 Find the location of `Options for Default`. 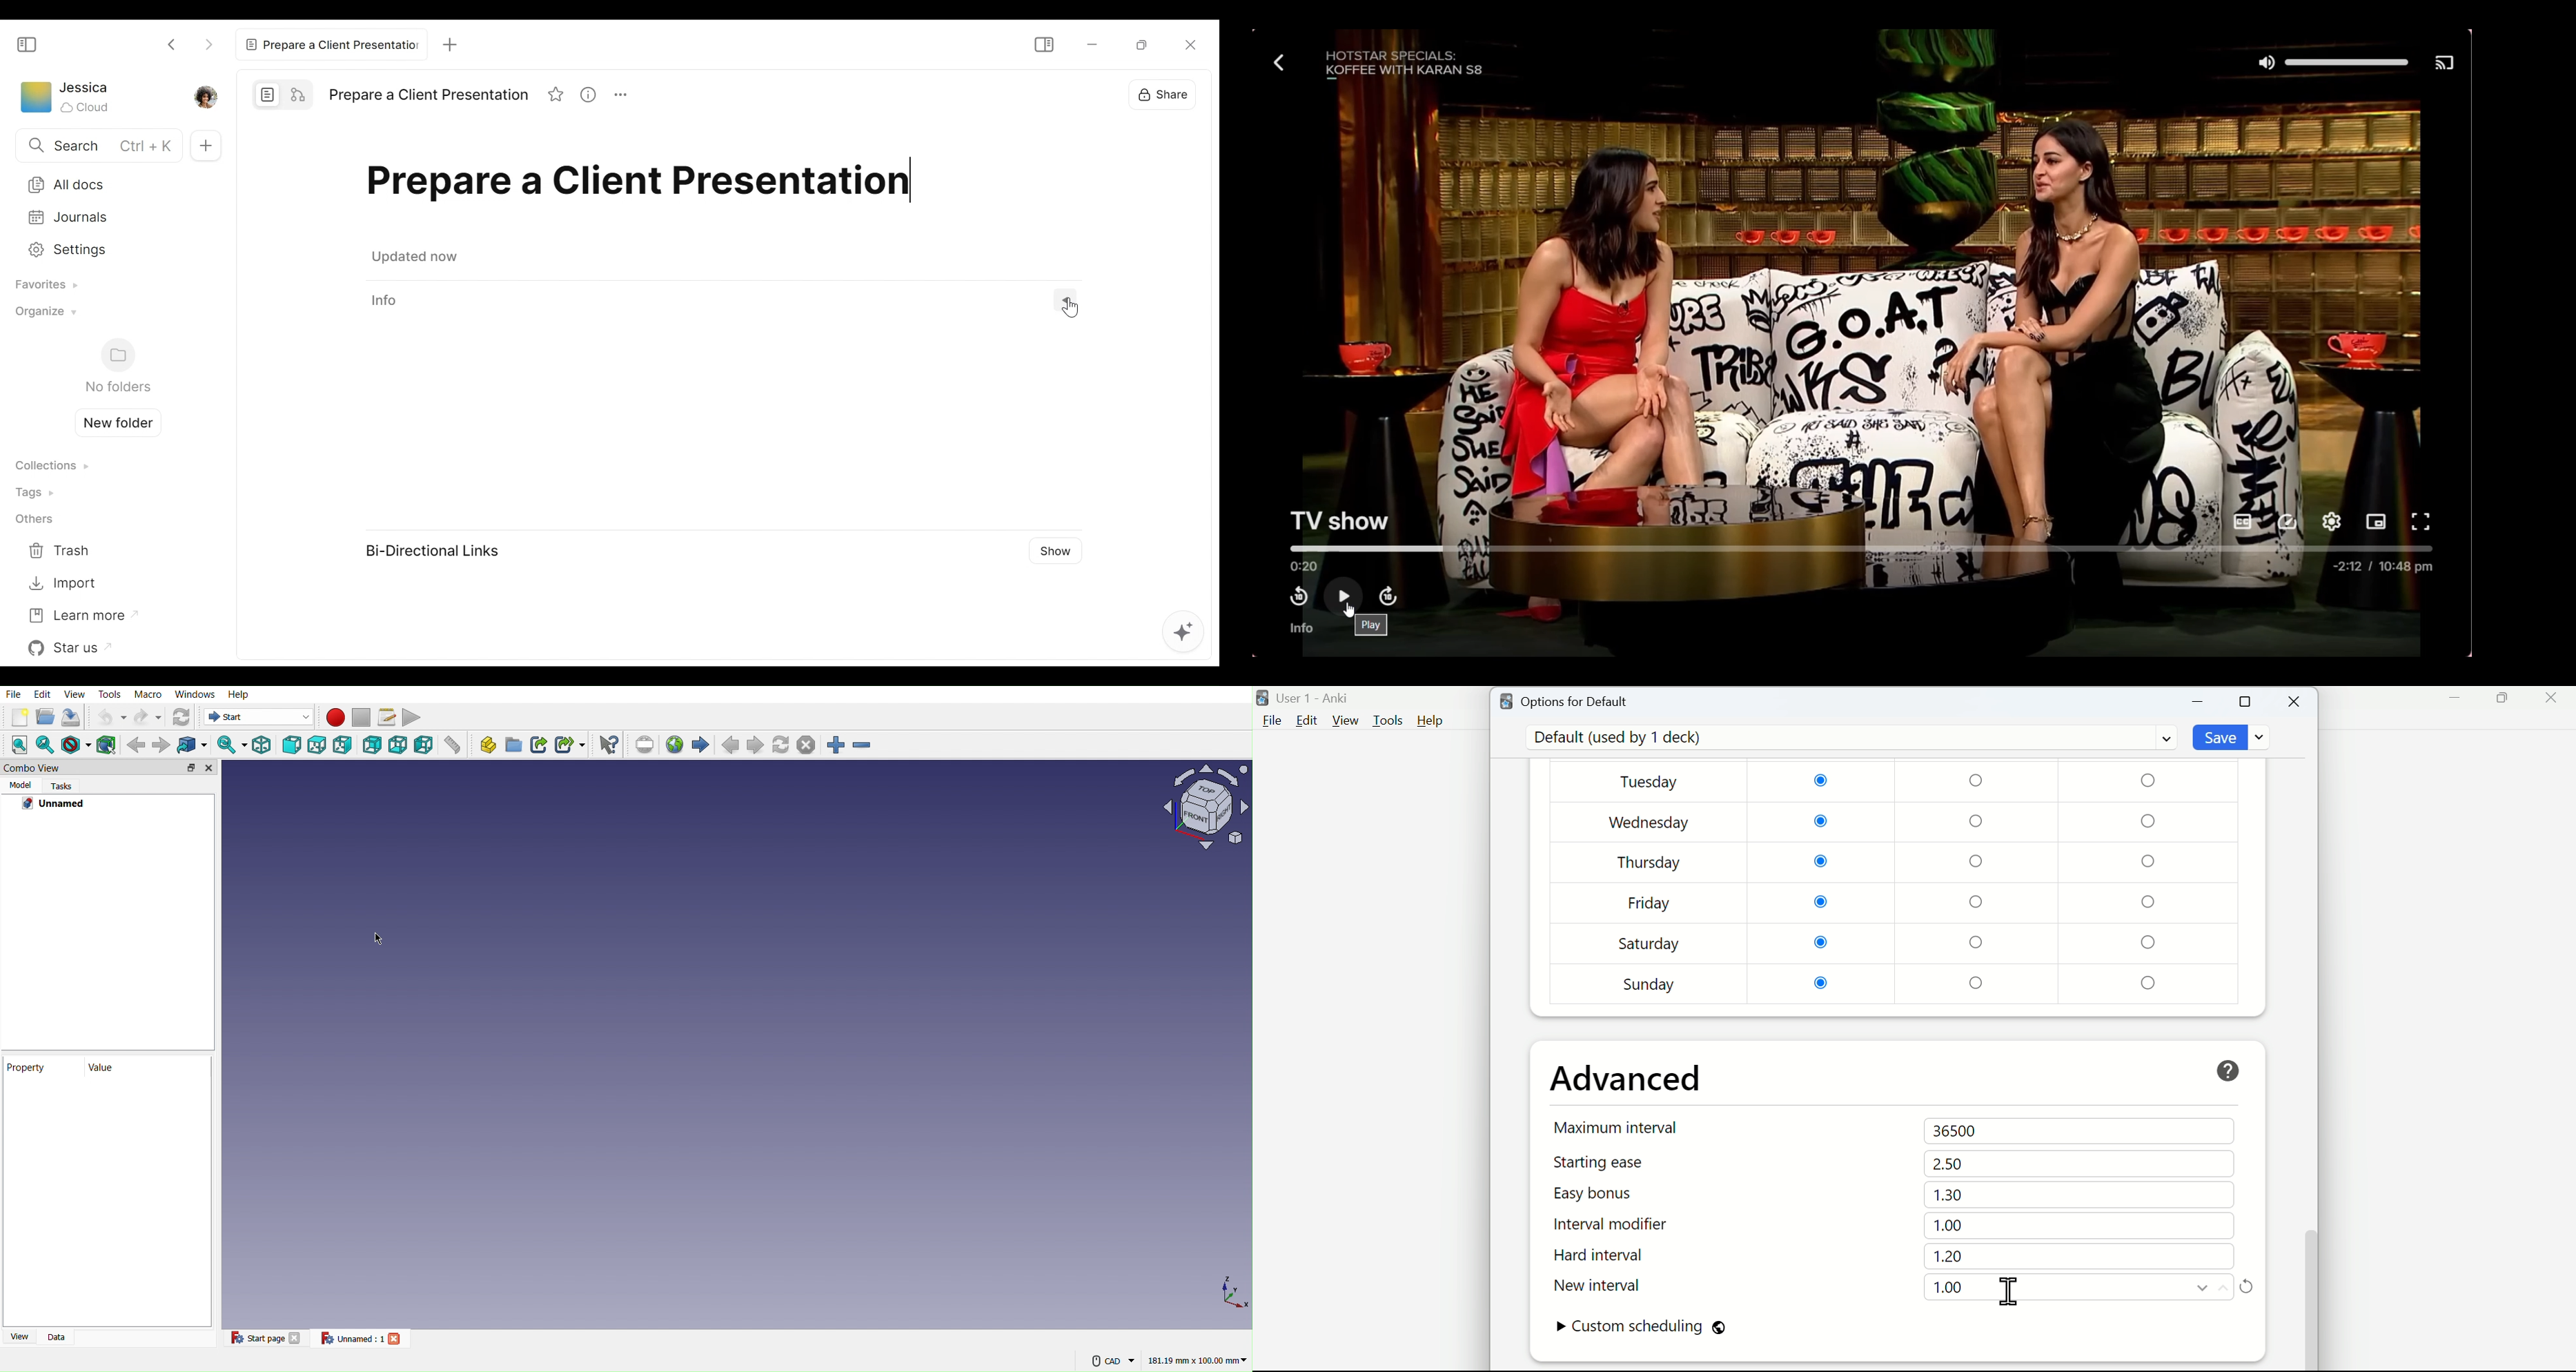

Options for Default is located at coordinates (1565, 700).